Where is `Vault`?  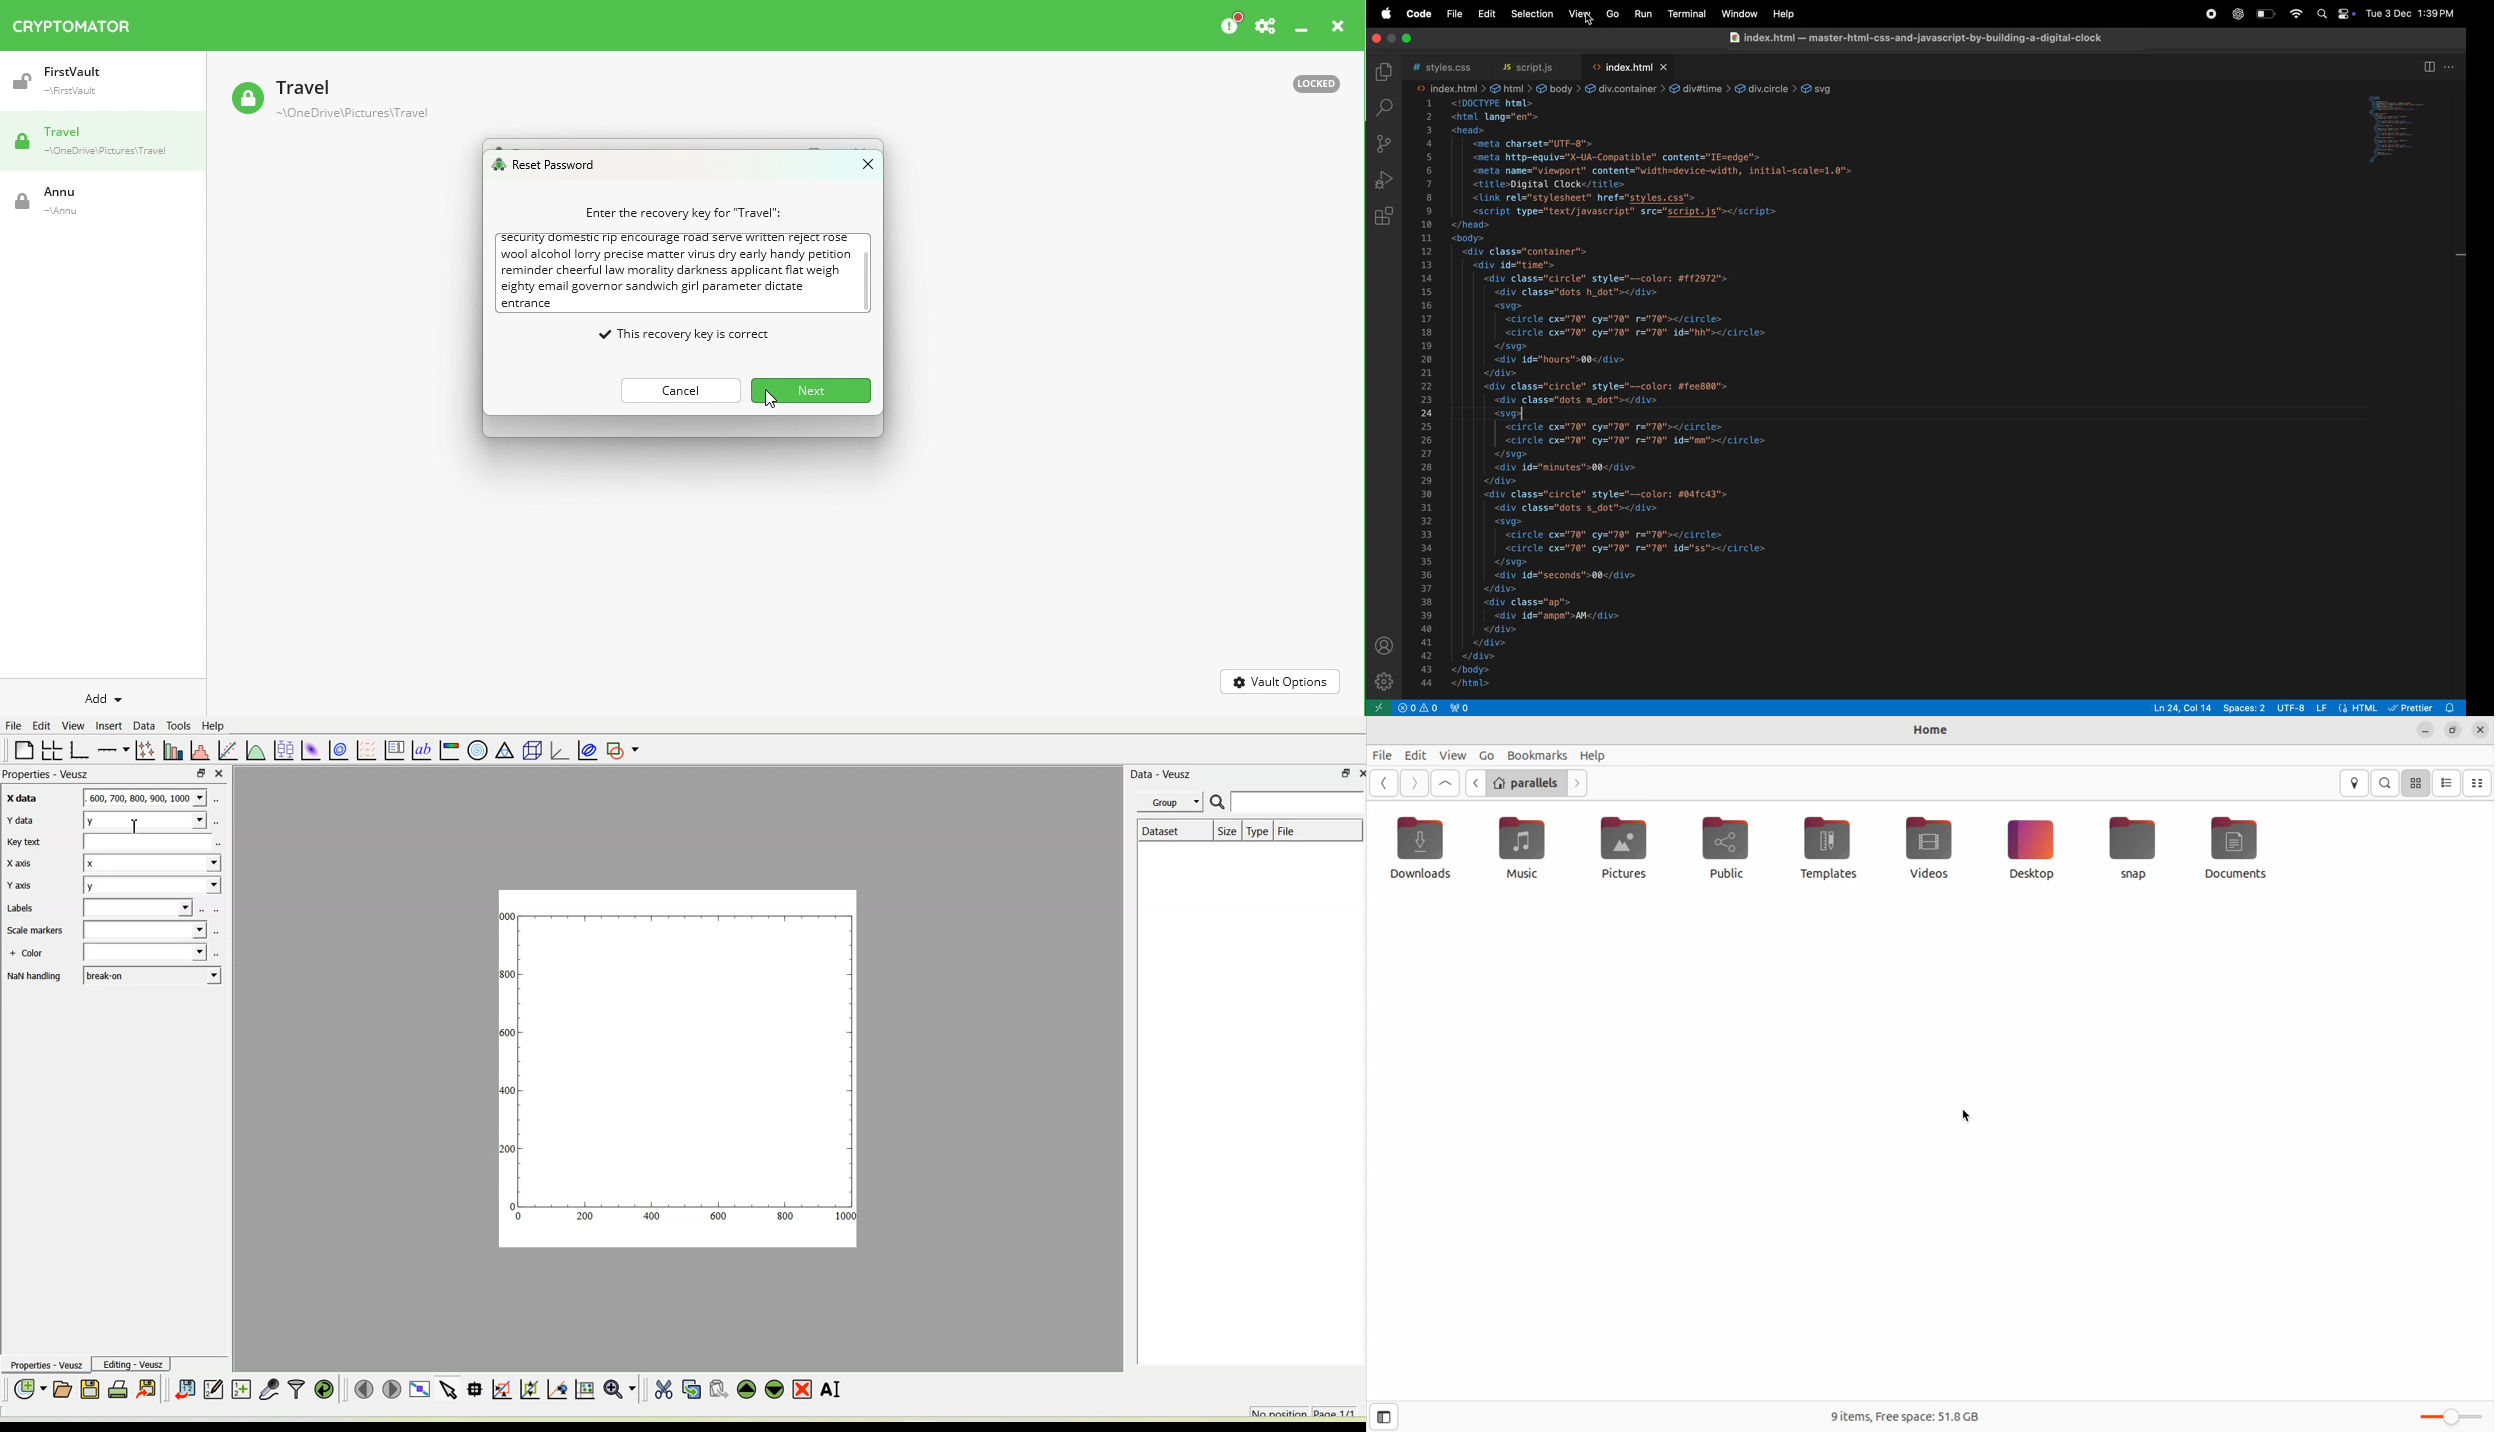 Vault is located at coordinates (93, 81).